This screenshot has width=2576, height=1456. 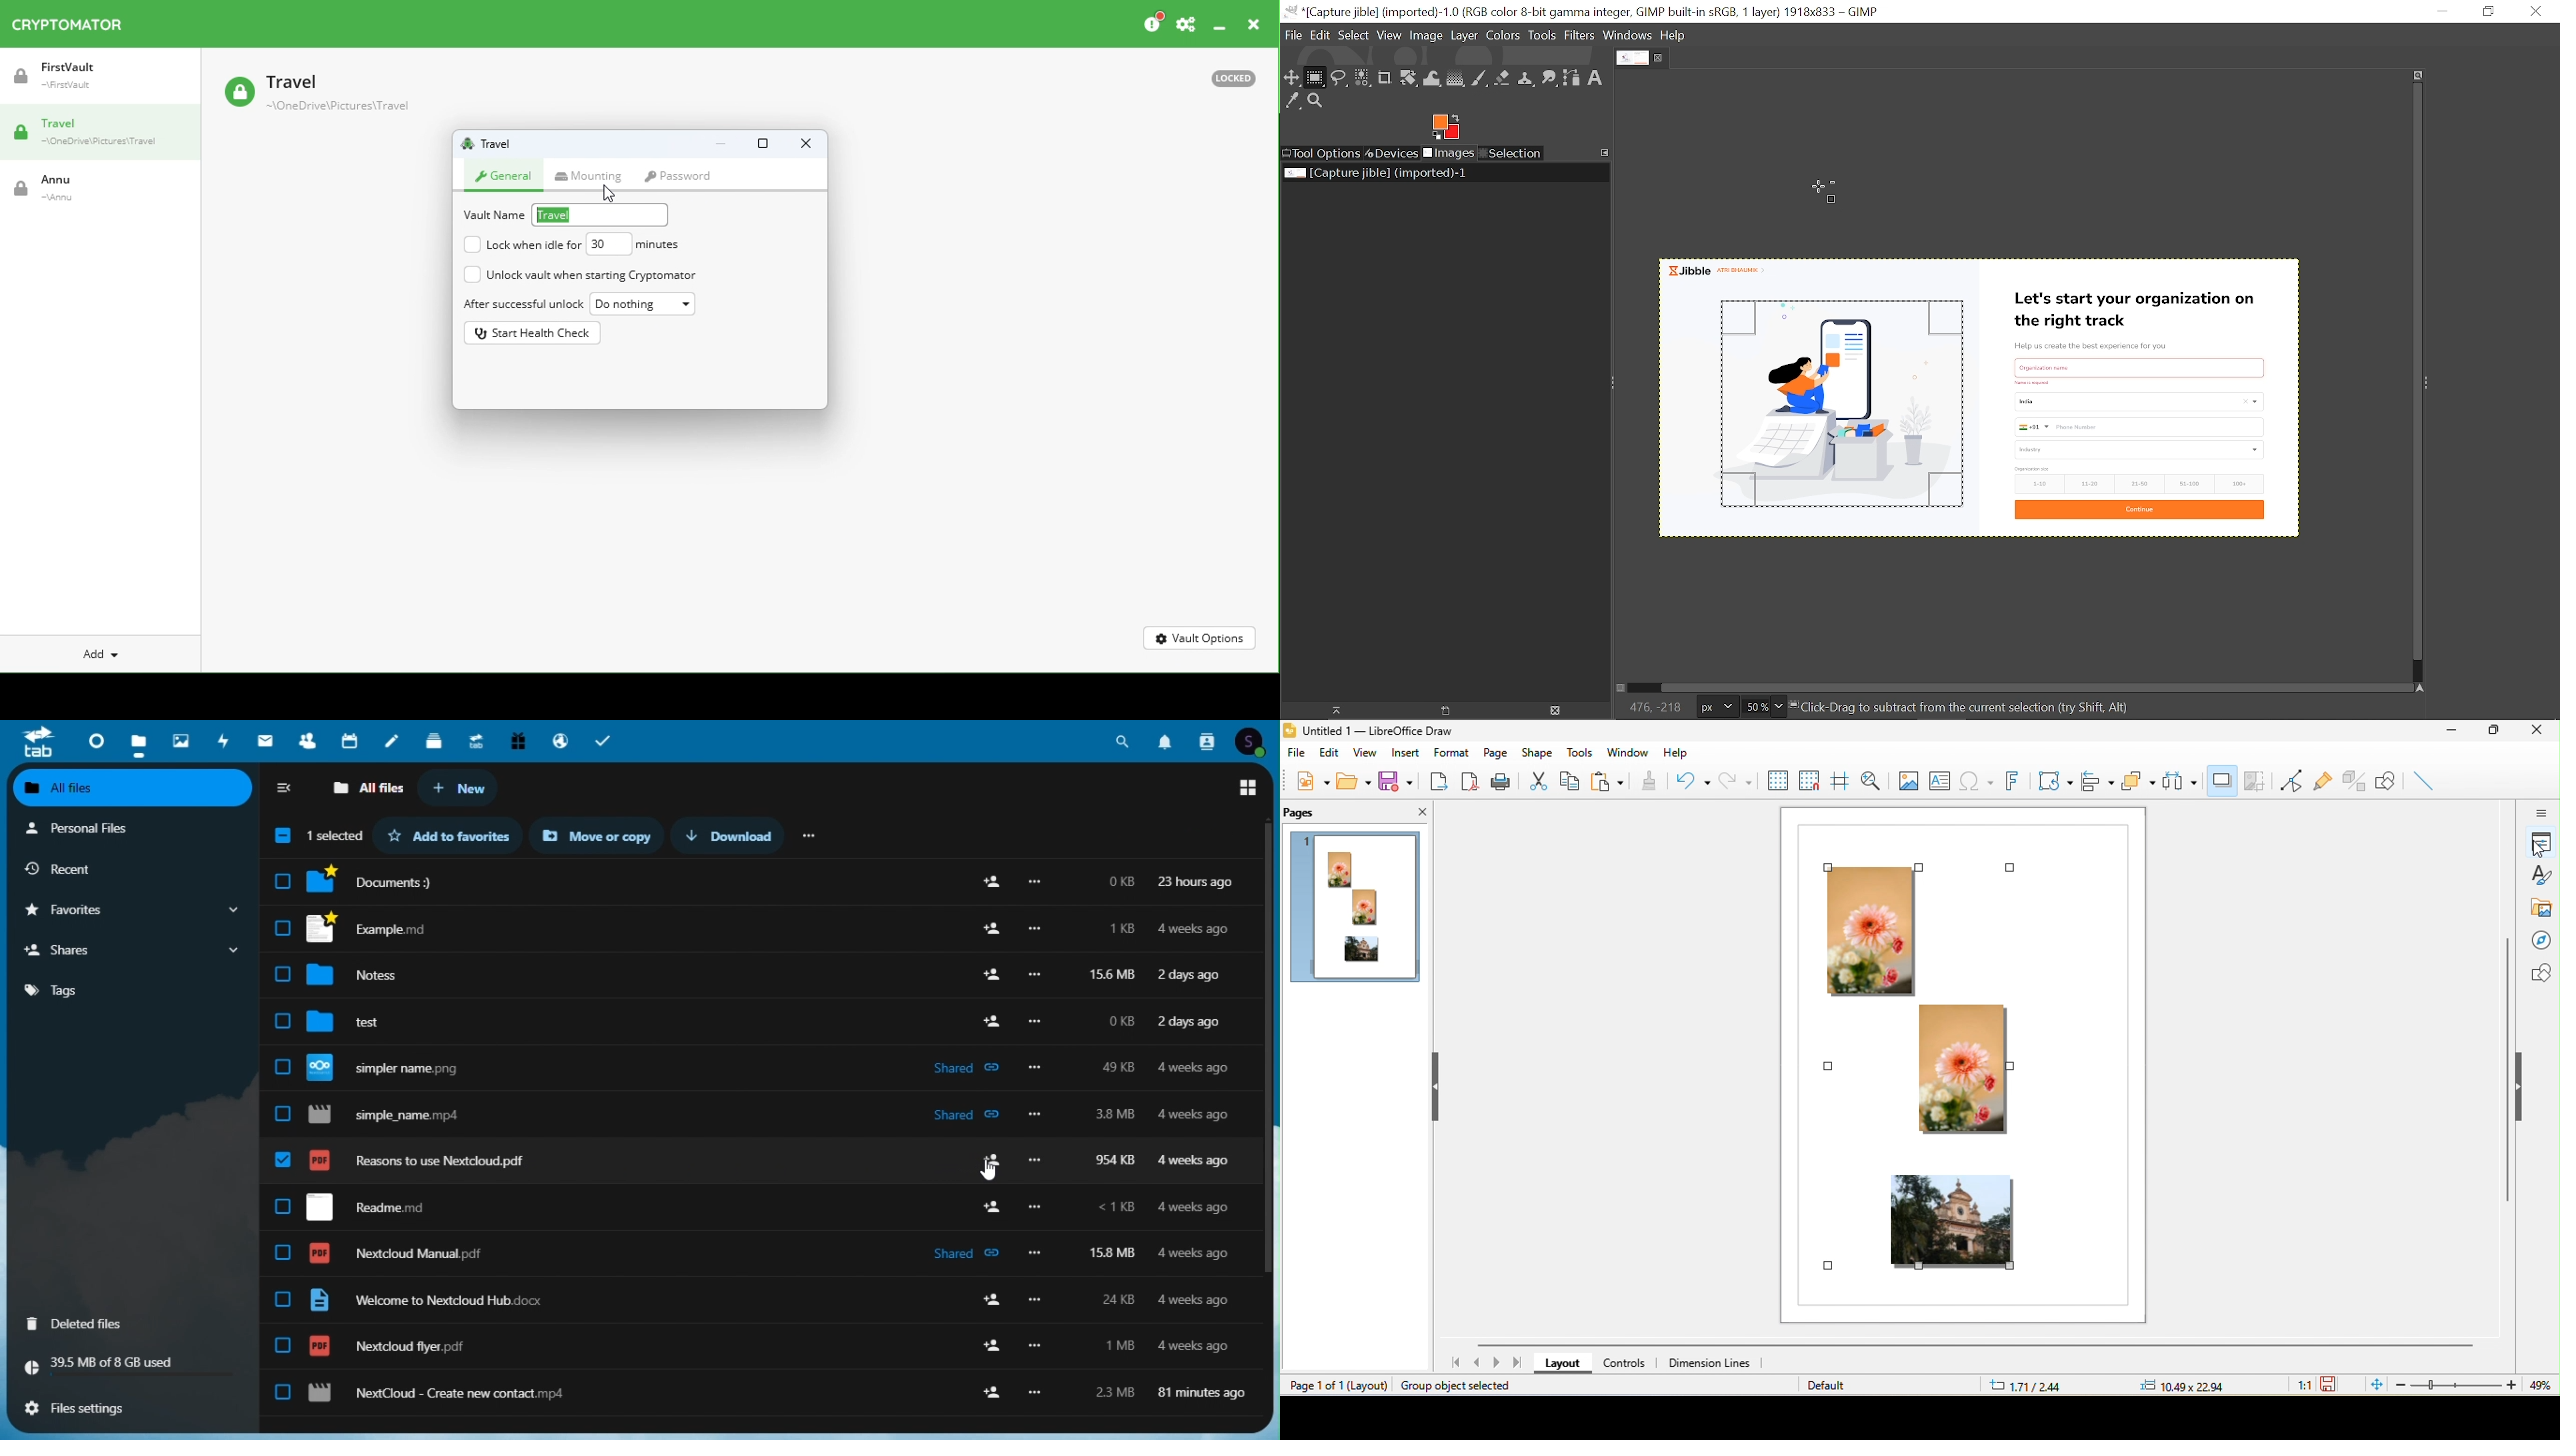 What do you see at coordinates (1734, 779) in the screenshot?
I see `redo` at bounding box center [1734, 779].